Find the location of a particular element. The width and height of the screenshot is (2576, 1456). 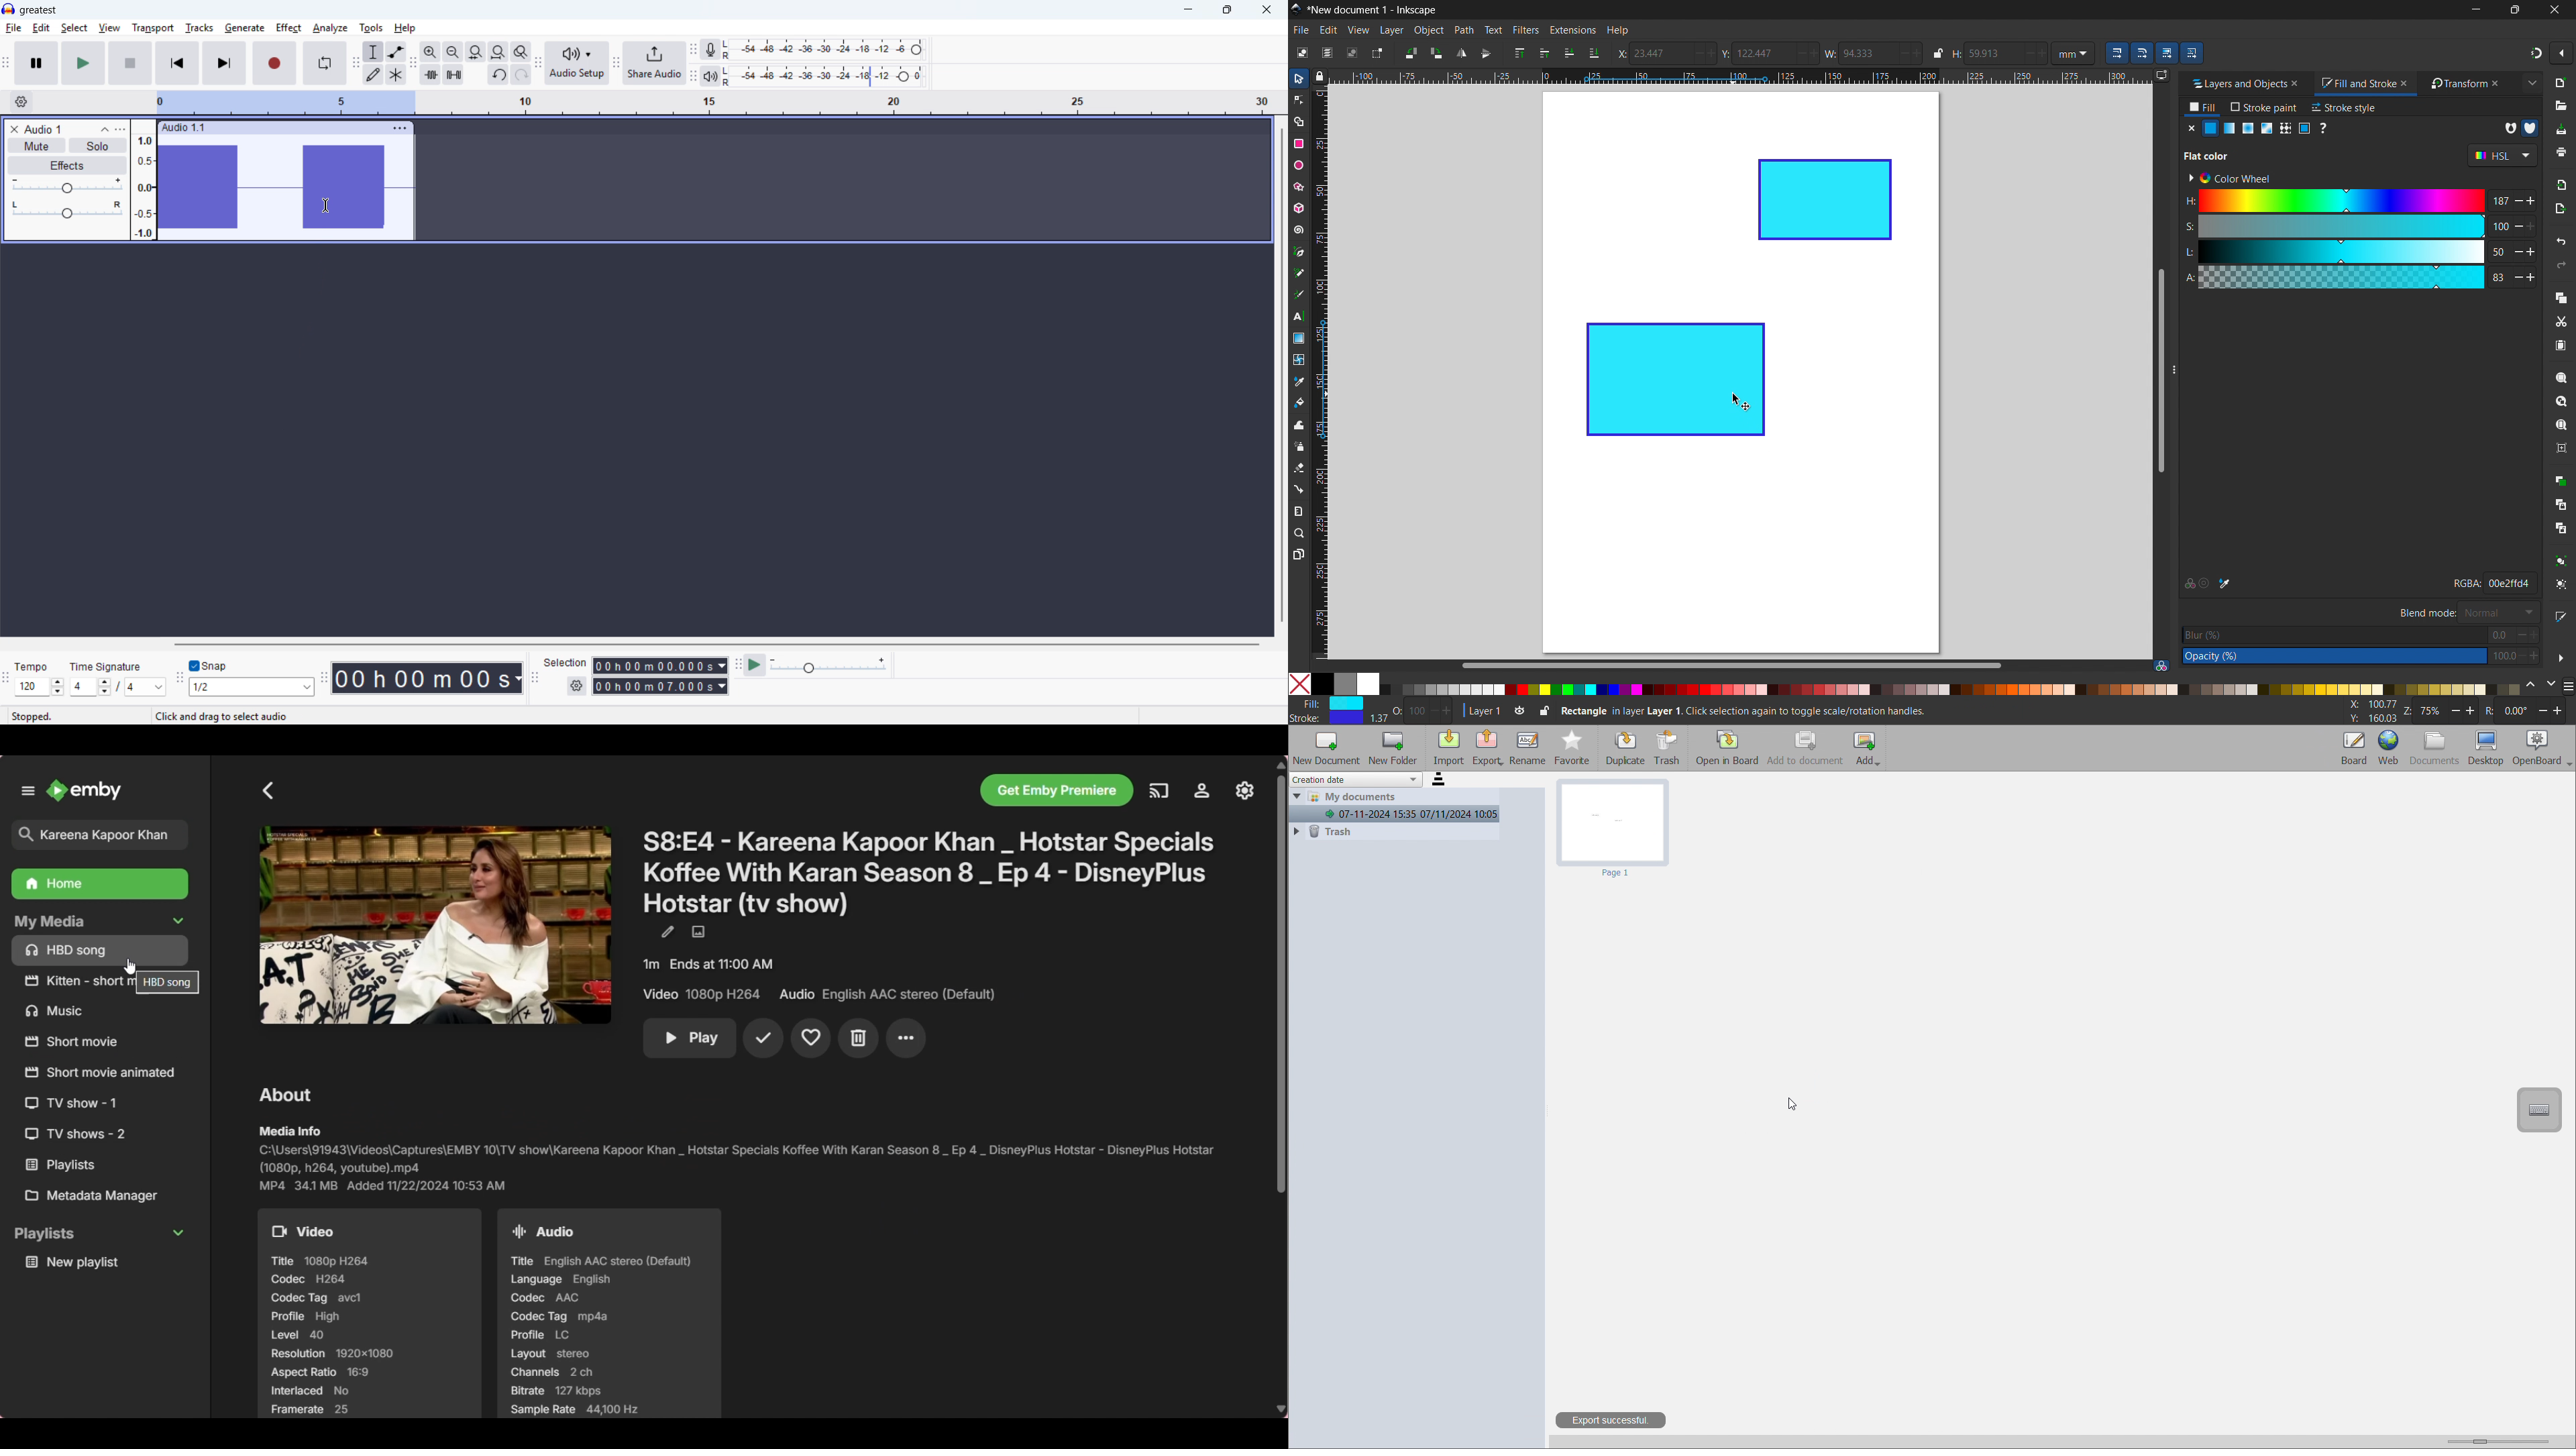

maximize is located at coordinates (2512, 9).